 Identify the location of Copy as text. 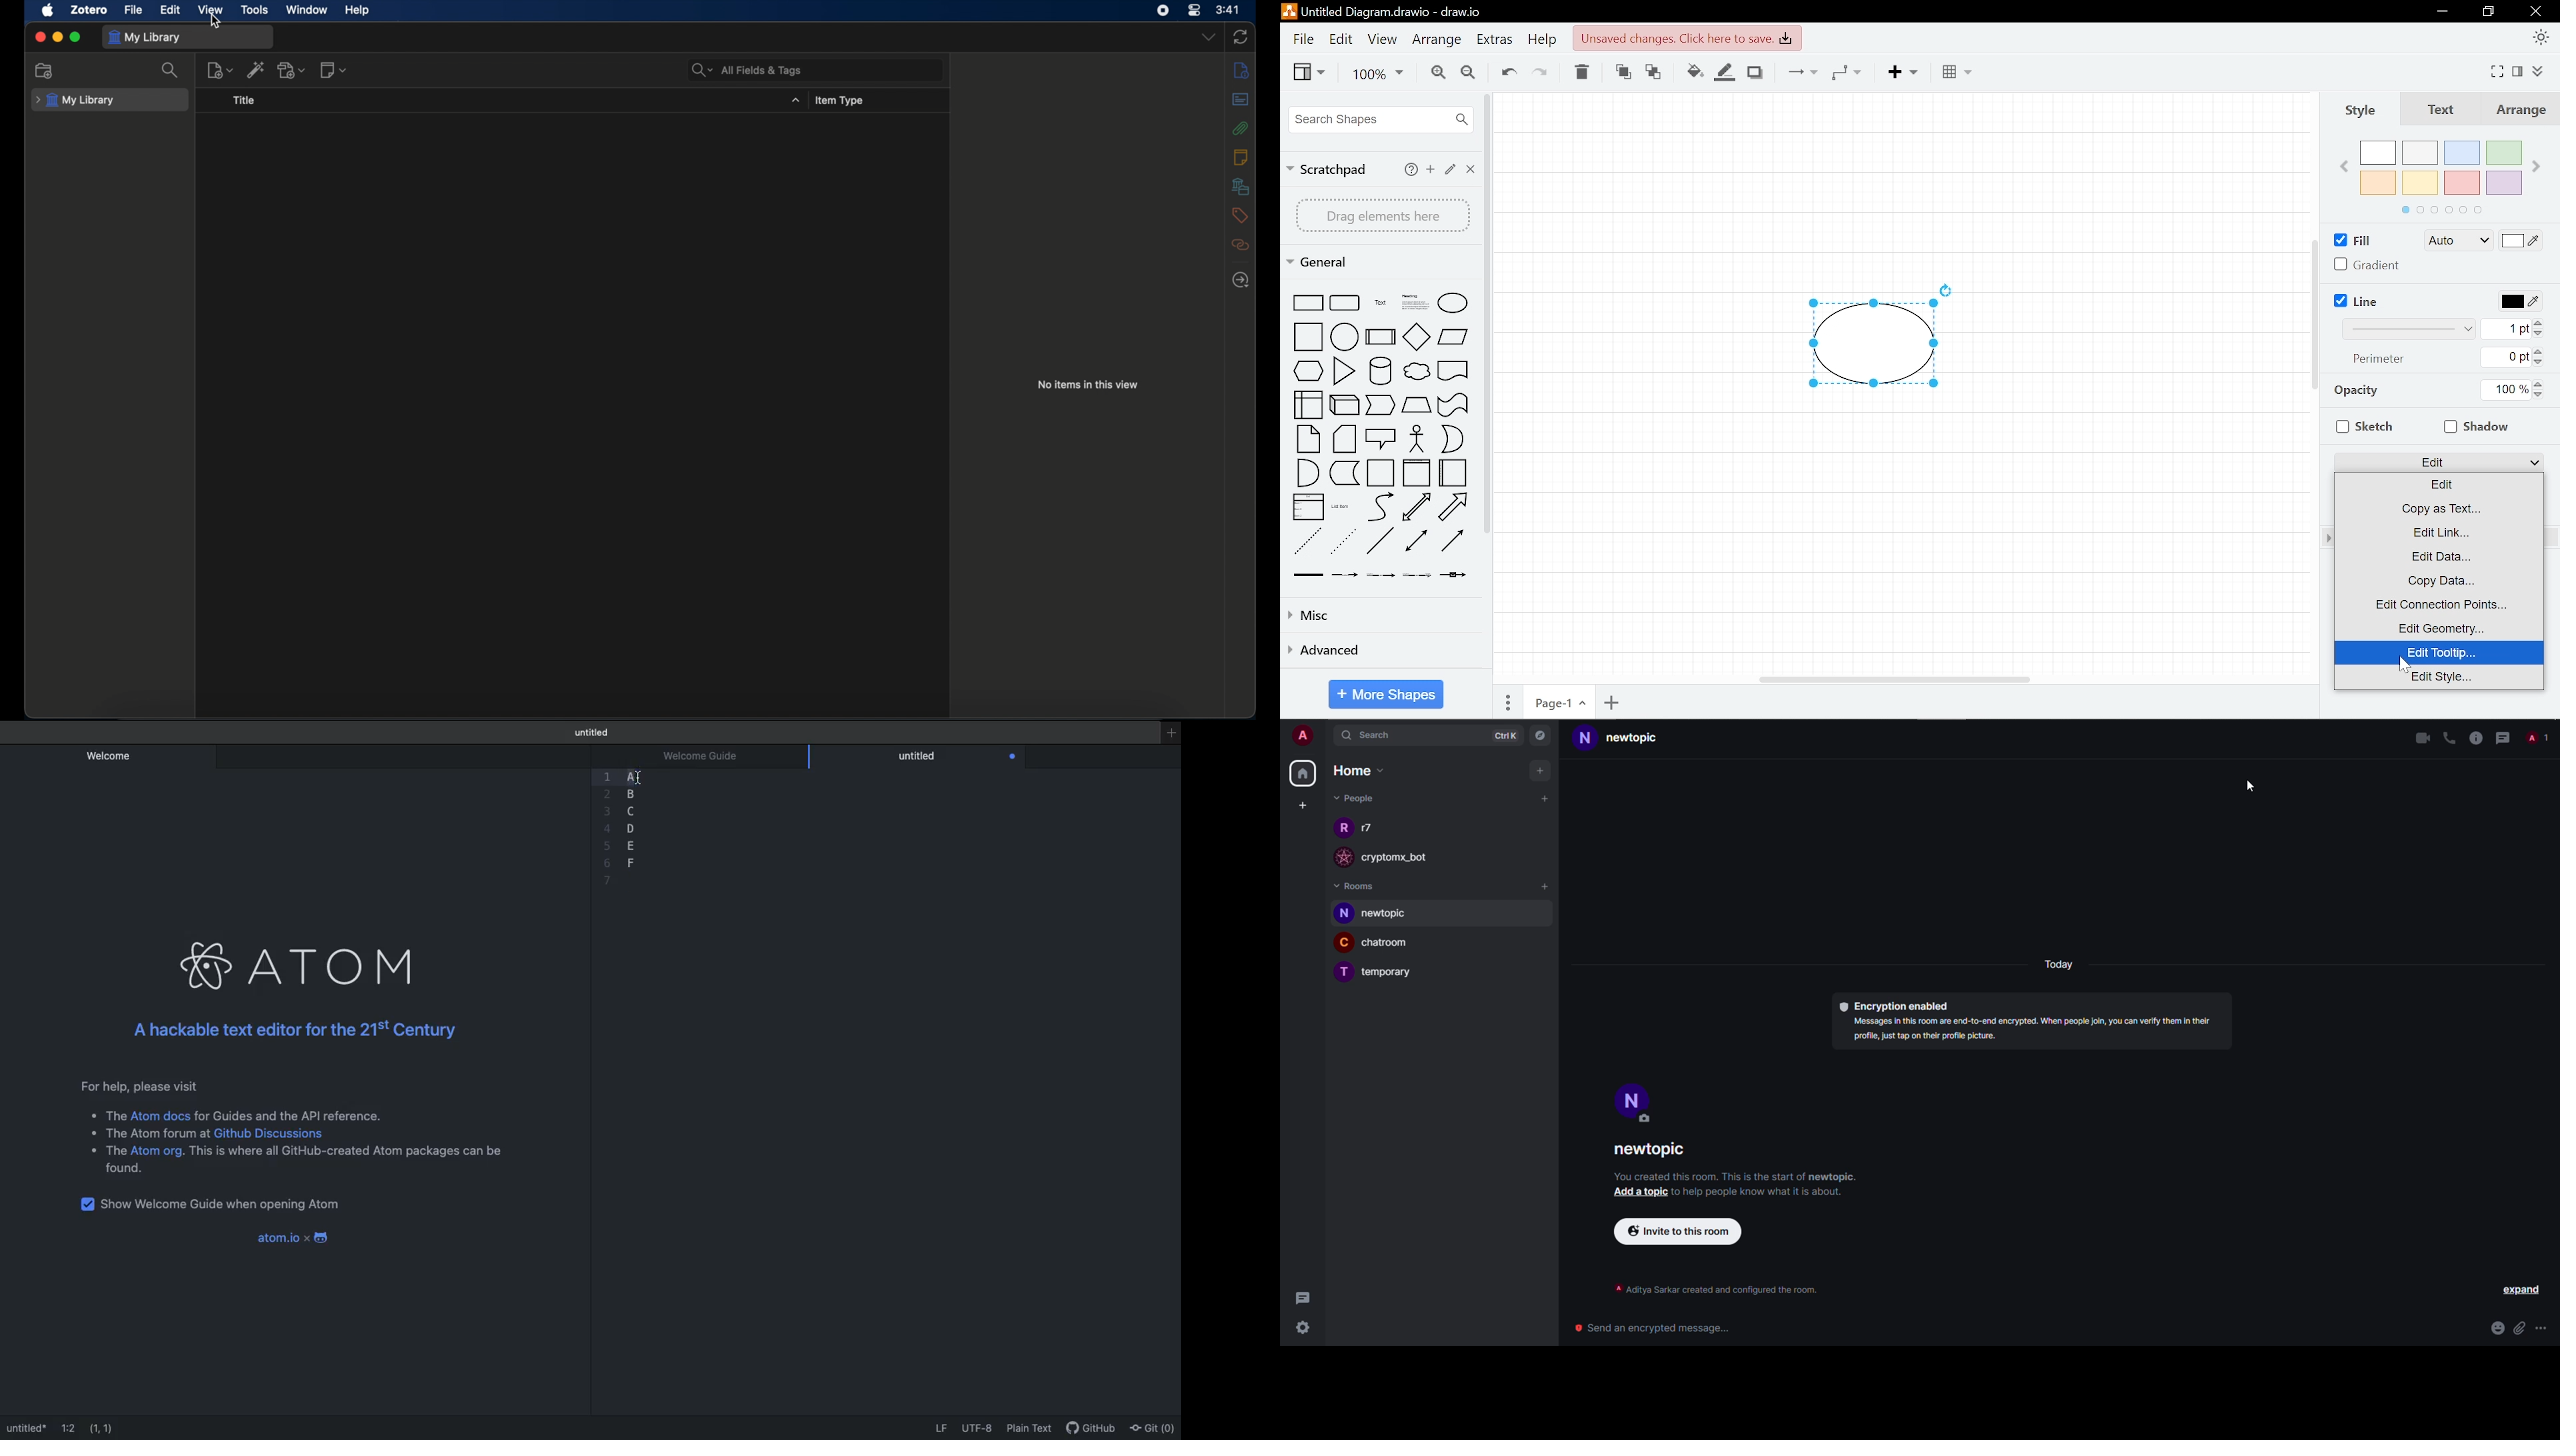
(2437, 508).